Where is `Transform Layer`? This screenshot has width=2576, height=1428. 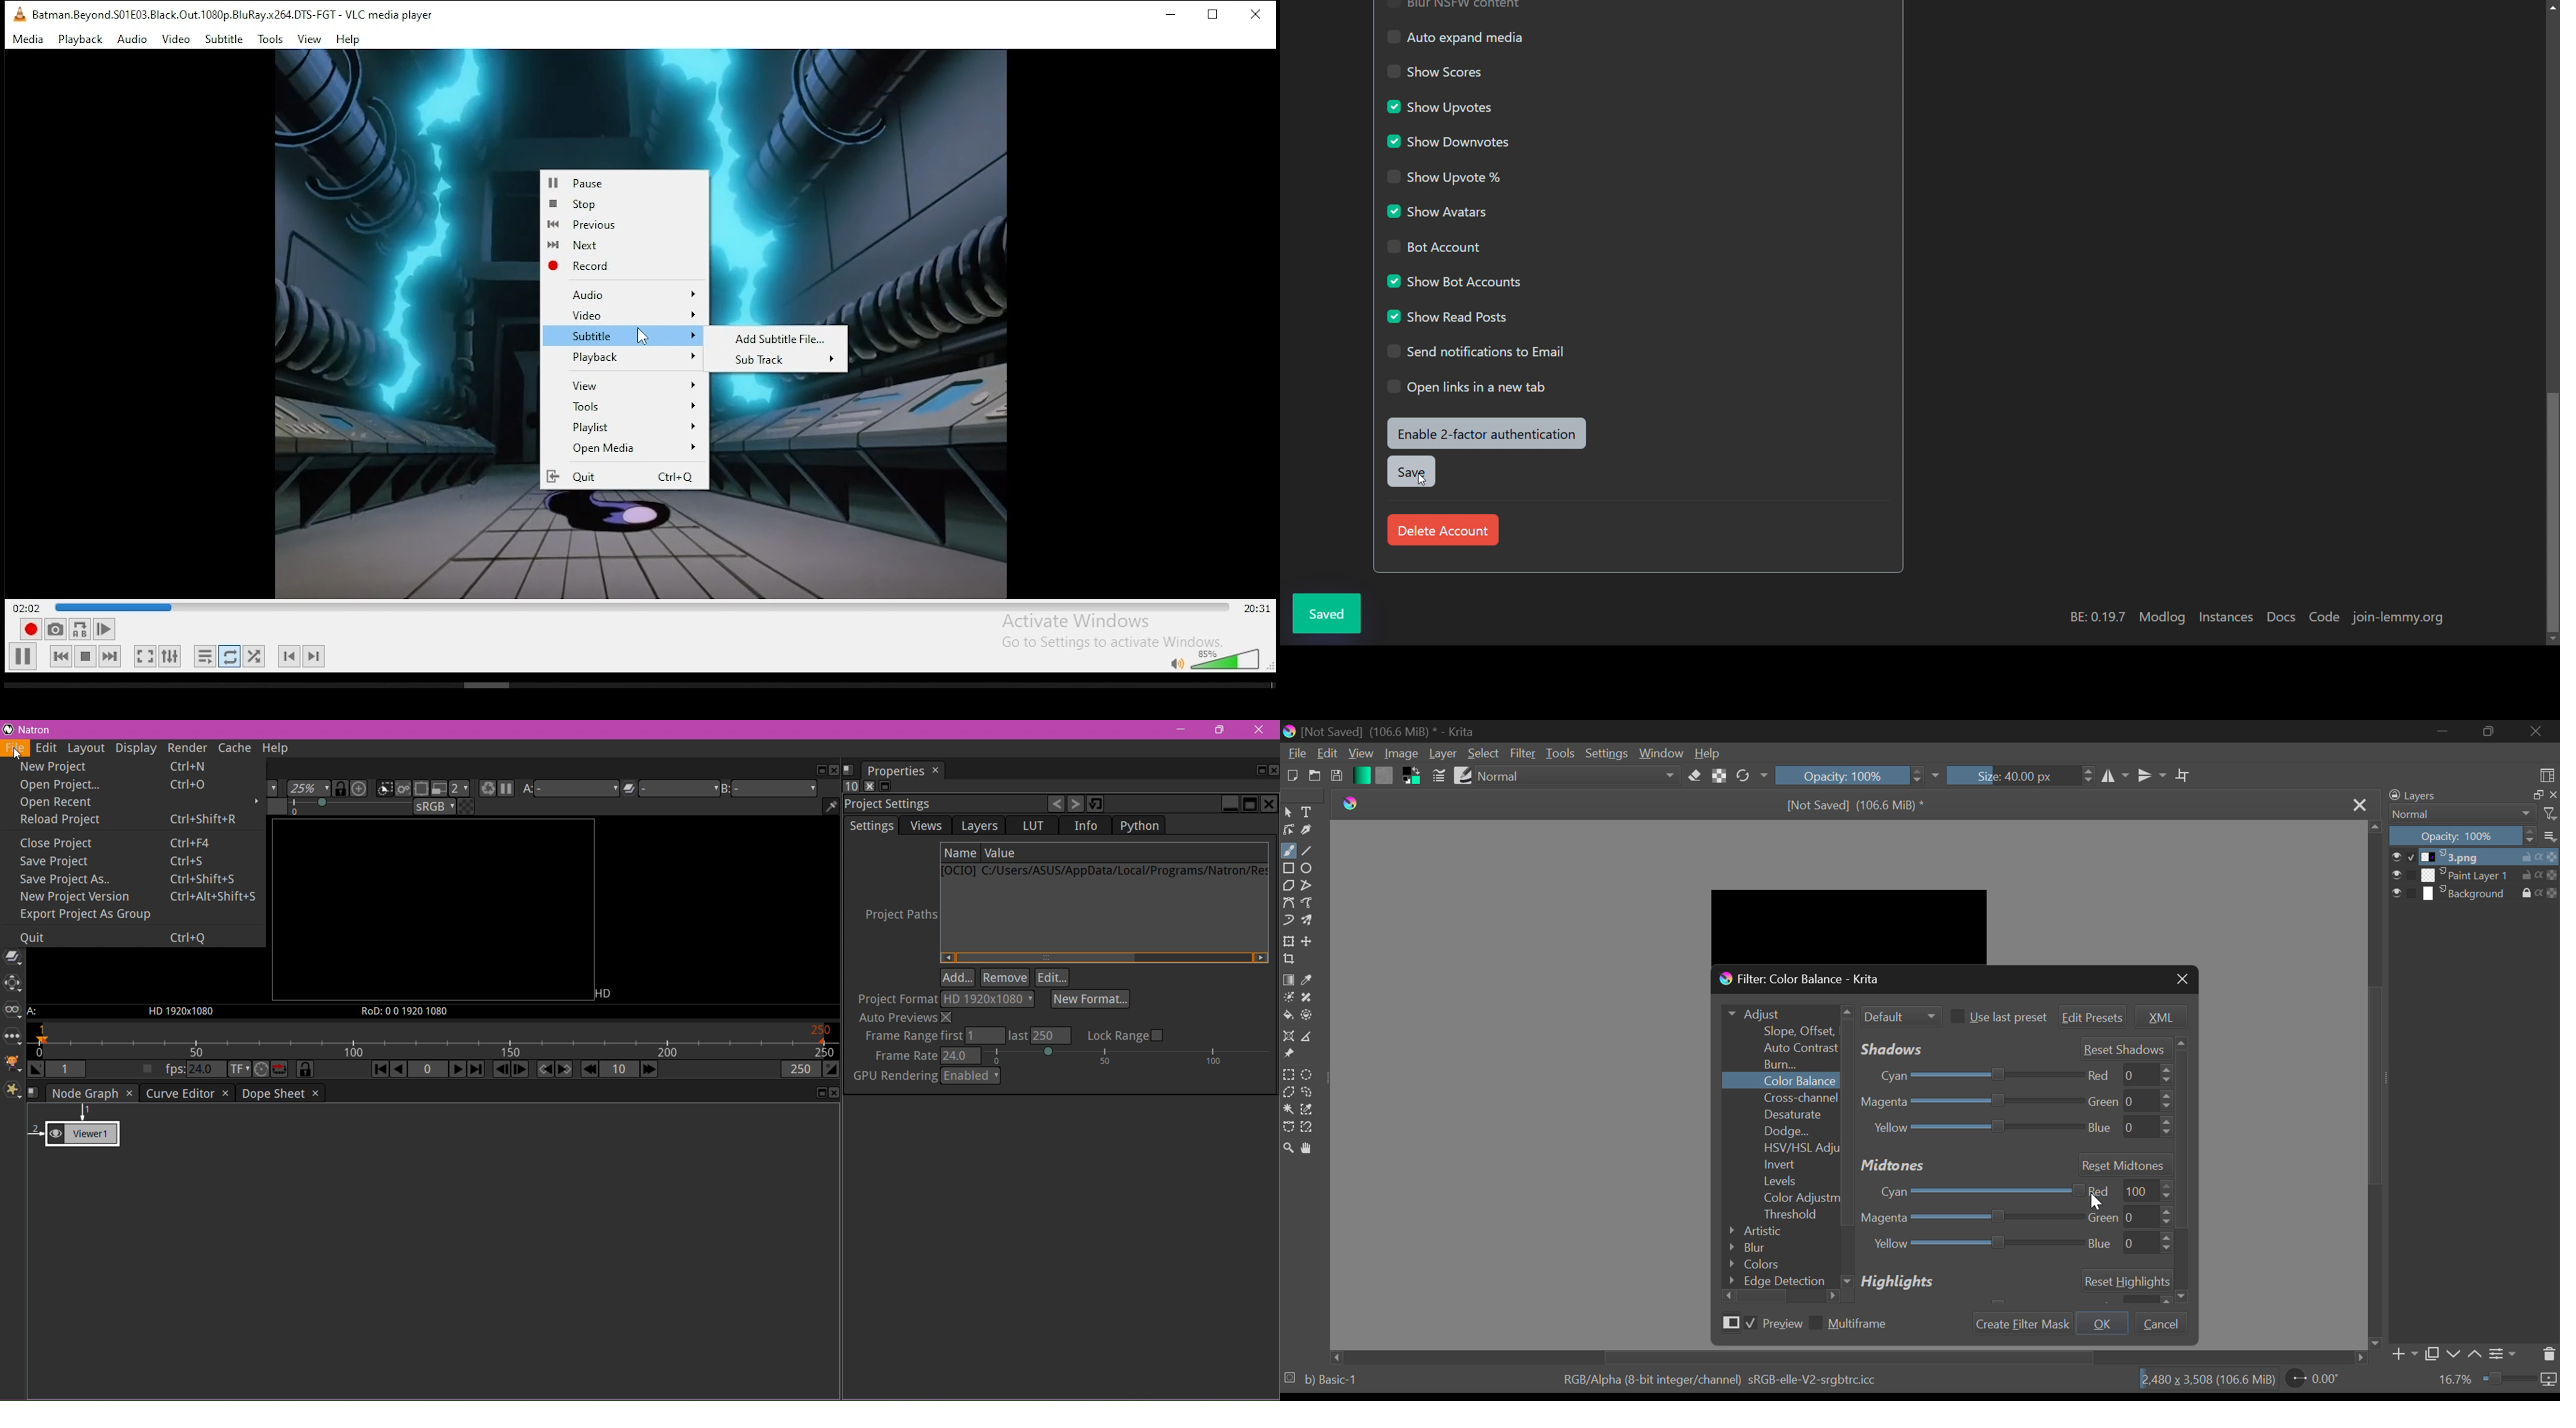
Transform Layer is located at coordinates (1289, 942).